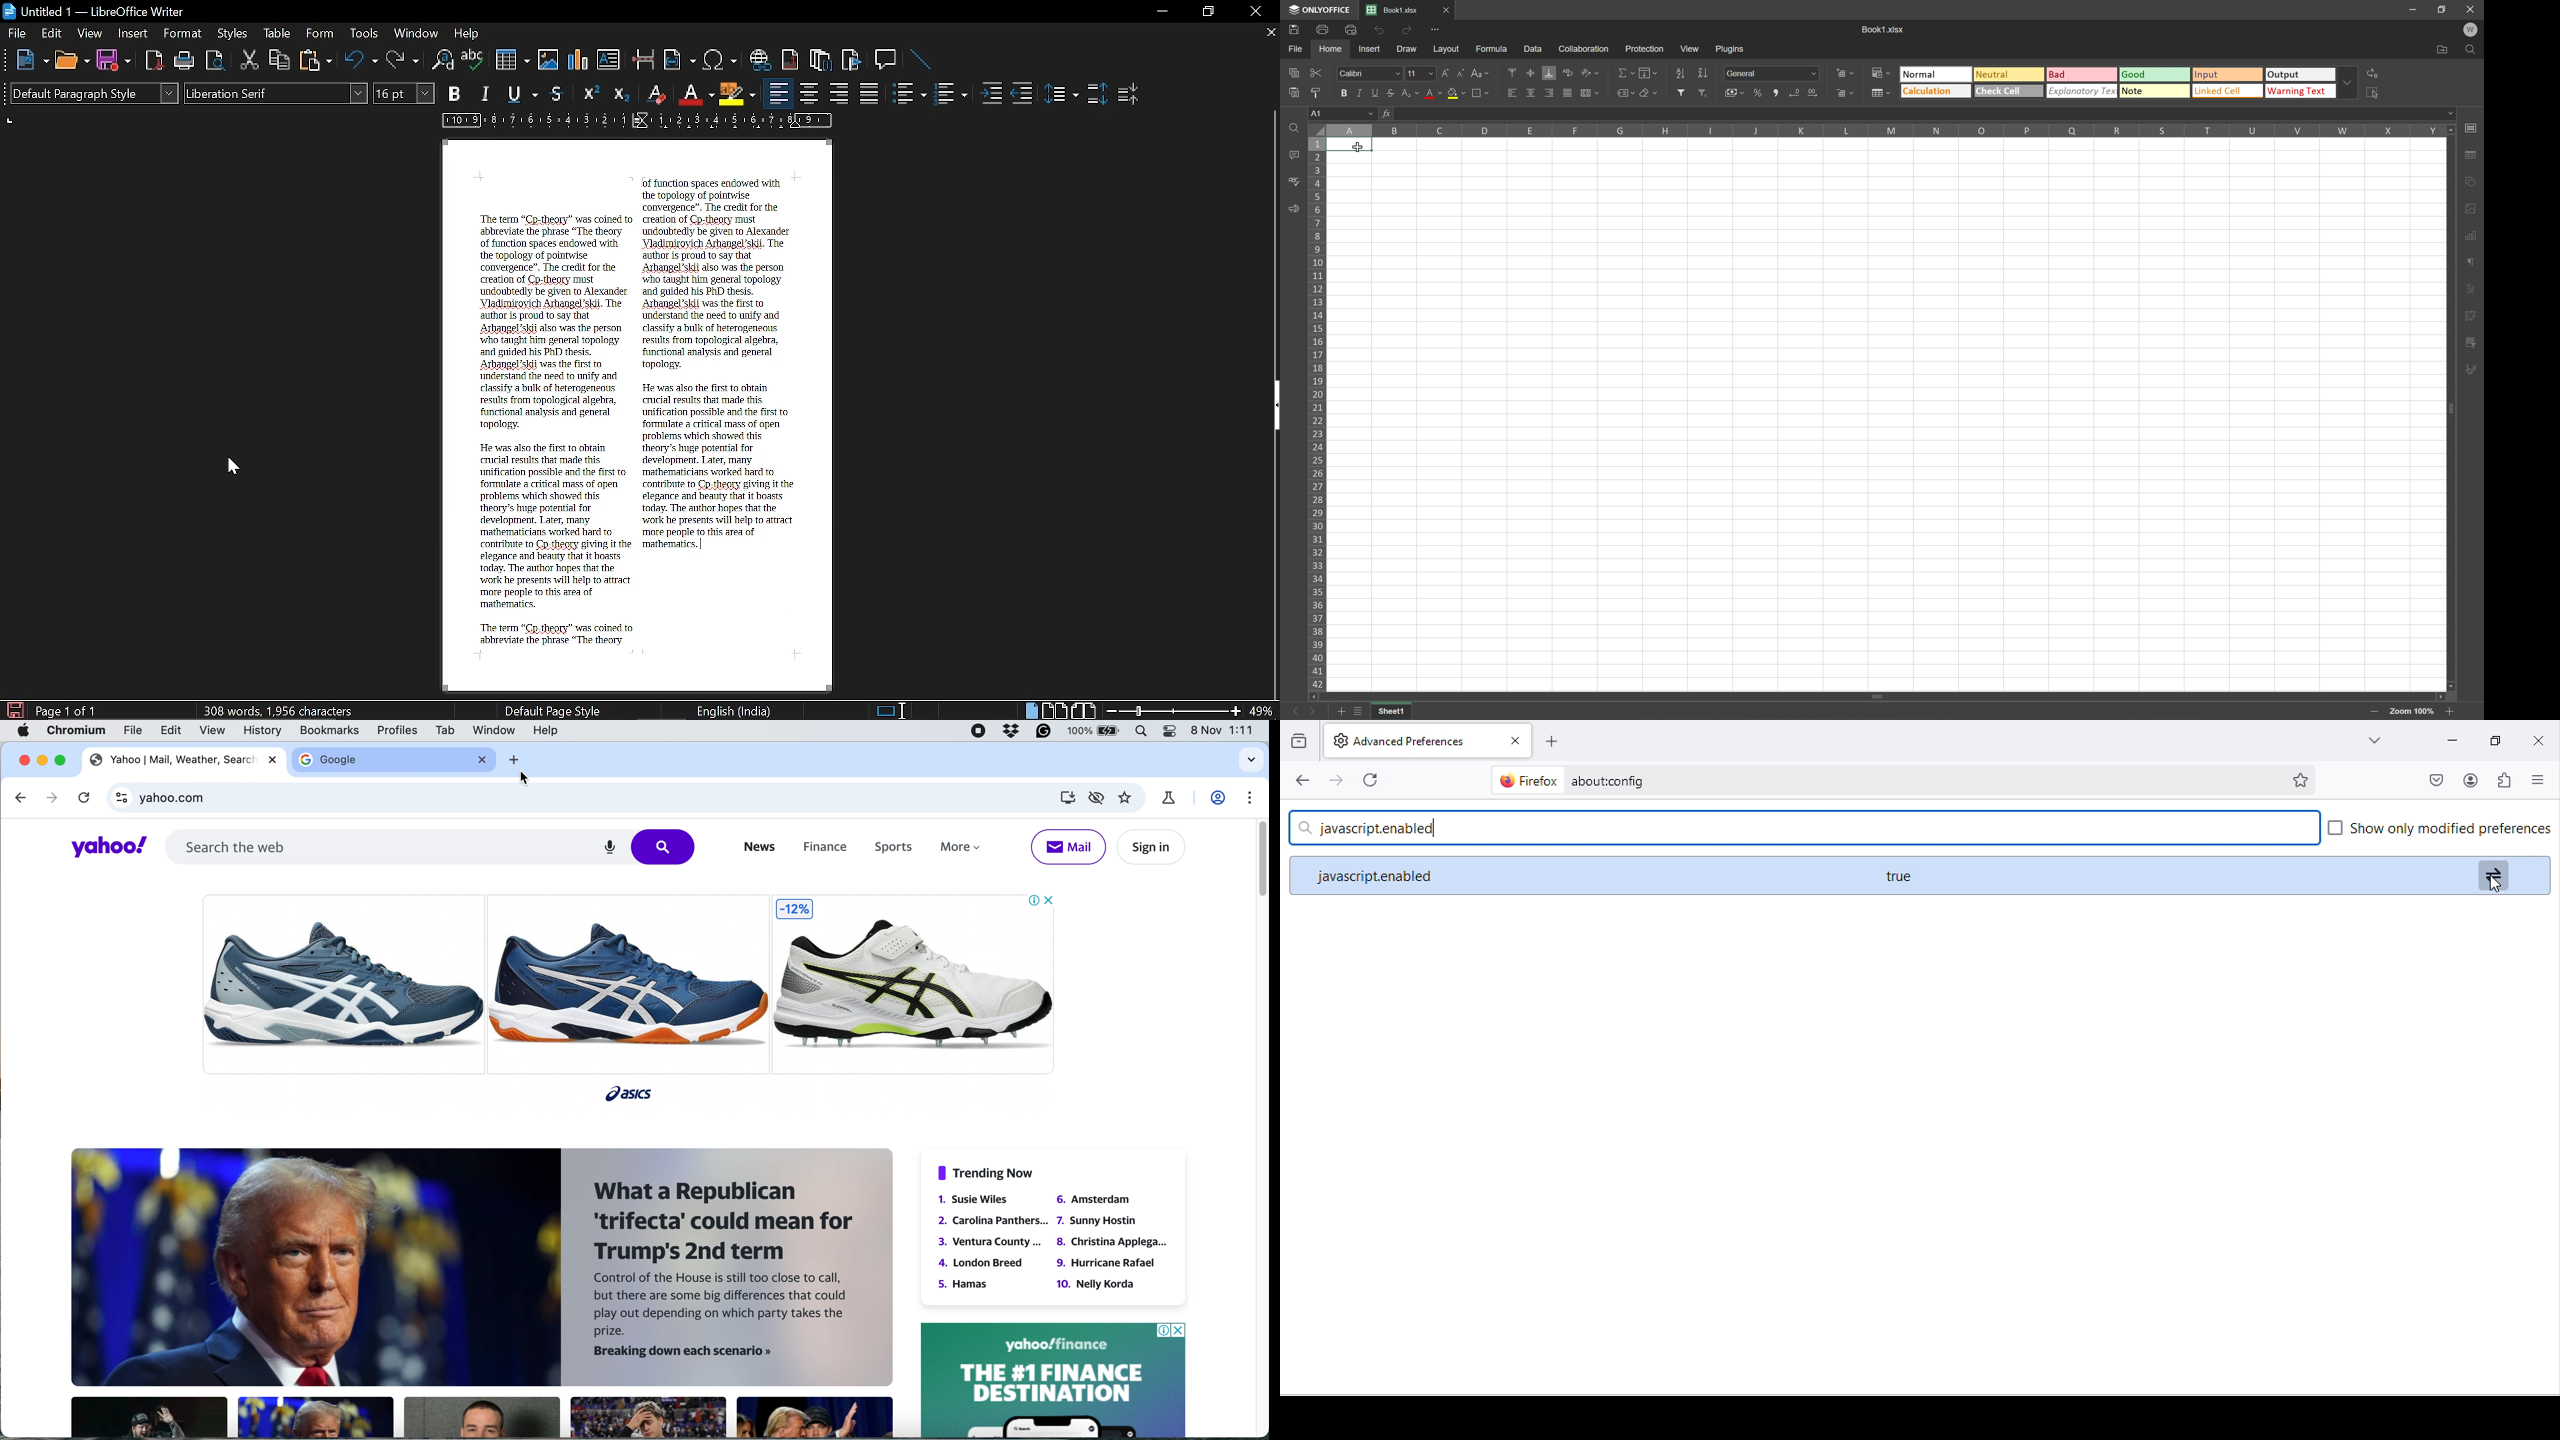 Image resolution: width=2576 pixels, height=1456 pixels. I want to click on Close, so click(1445, 9).